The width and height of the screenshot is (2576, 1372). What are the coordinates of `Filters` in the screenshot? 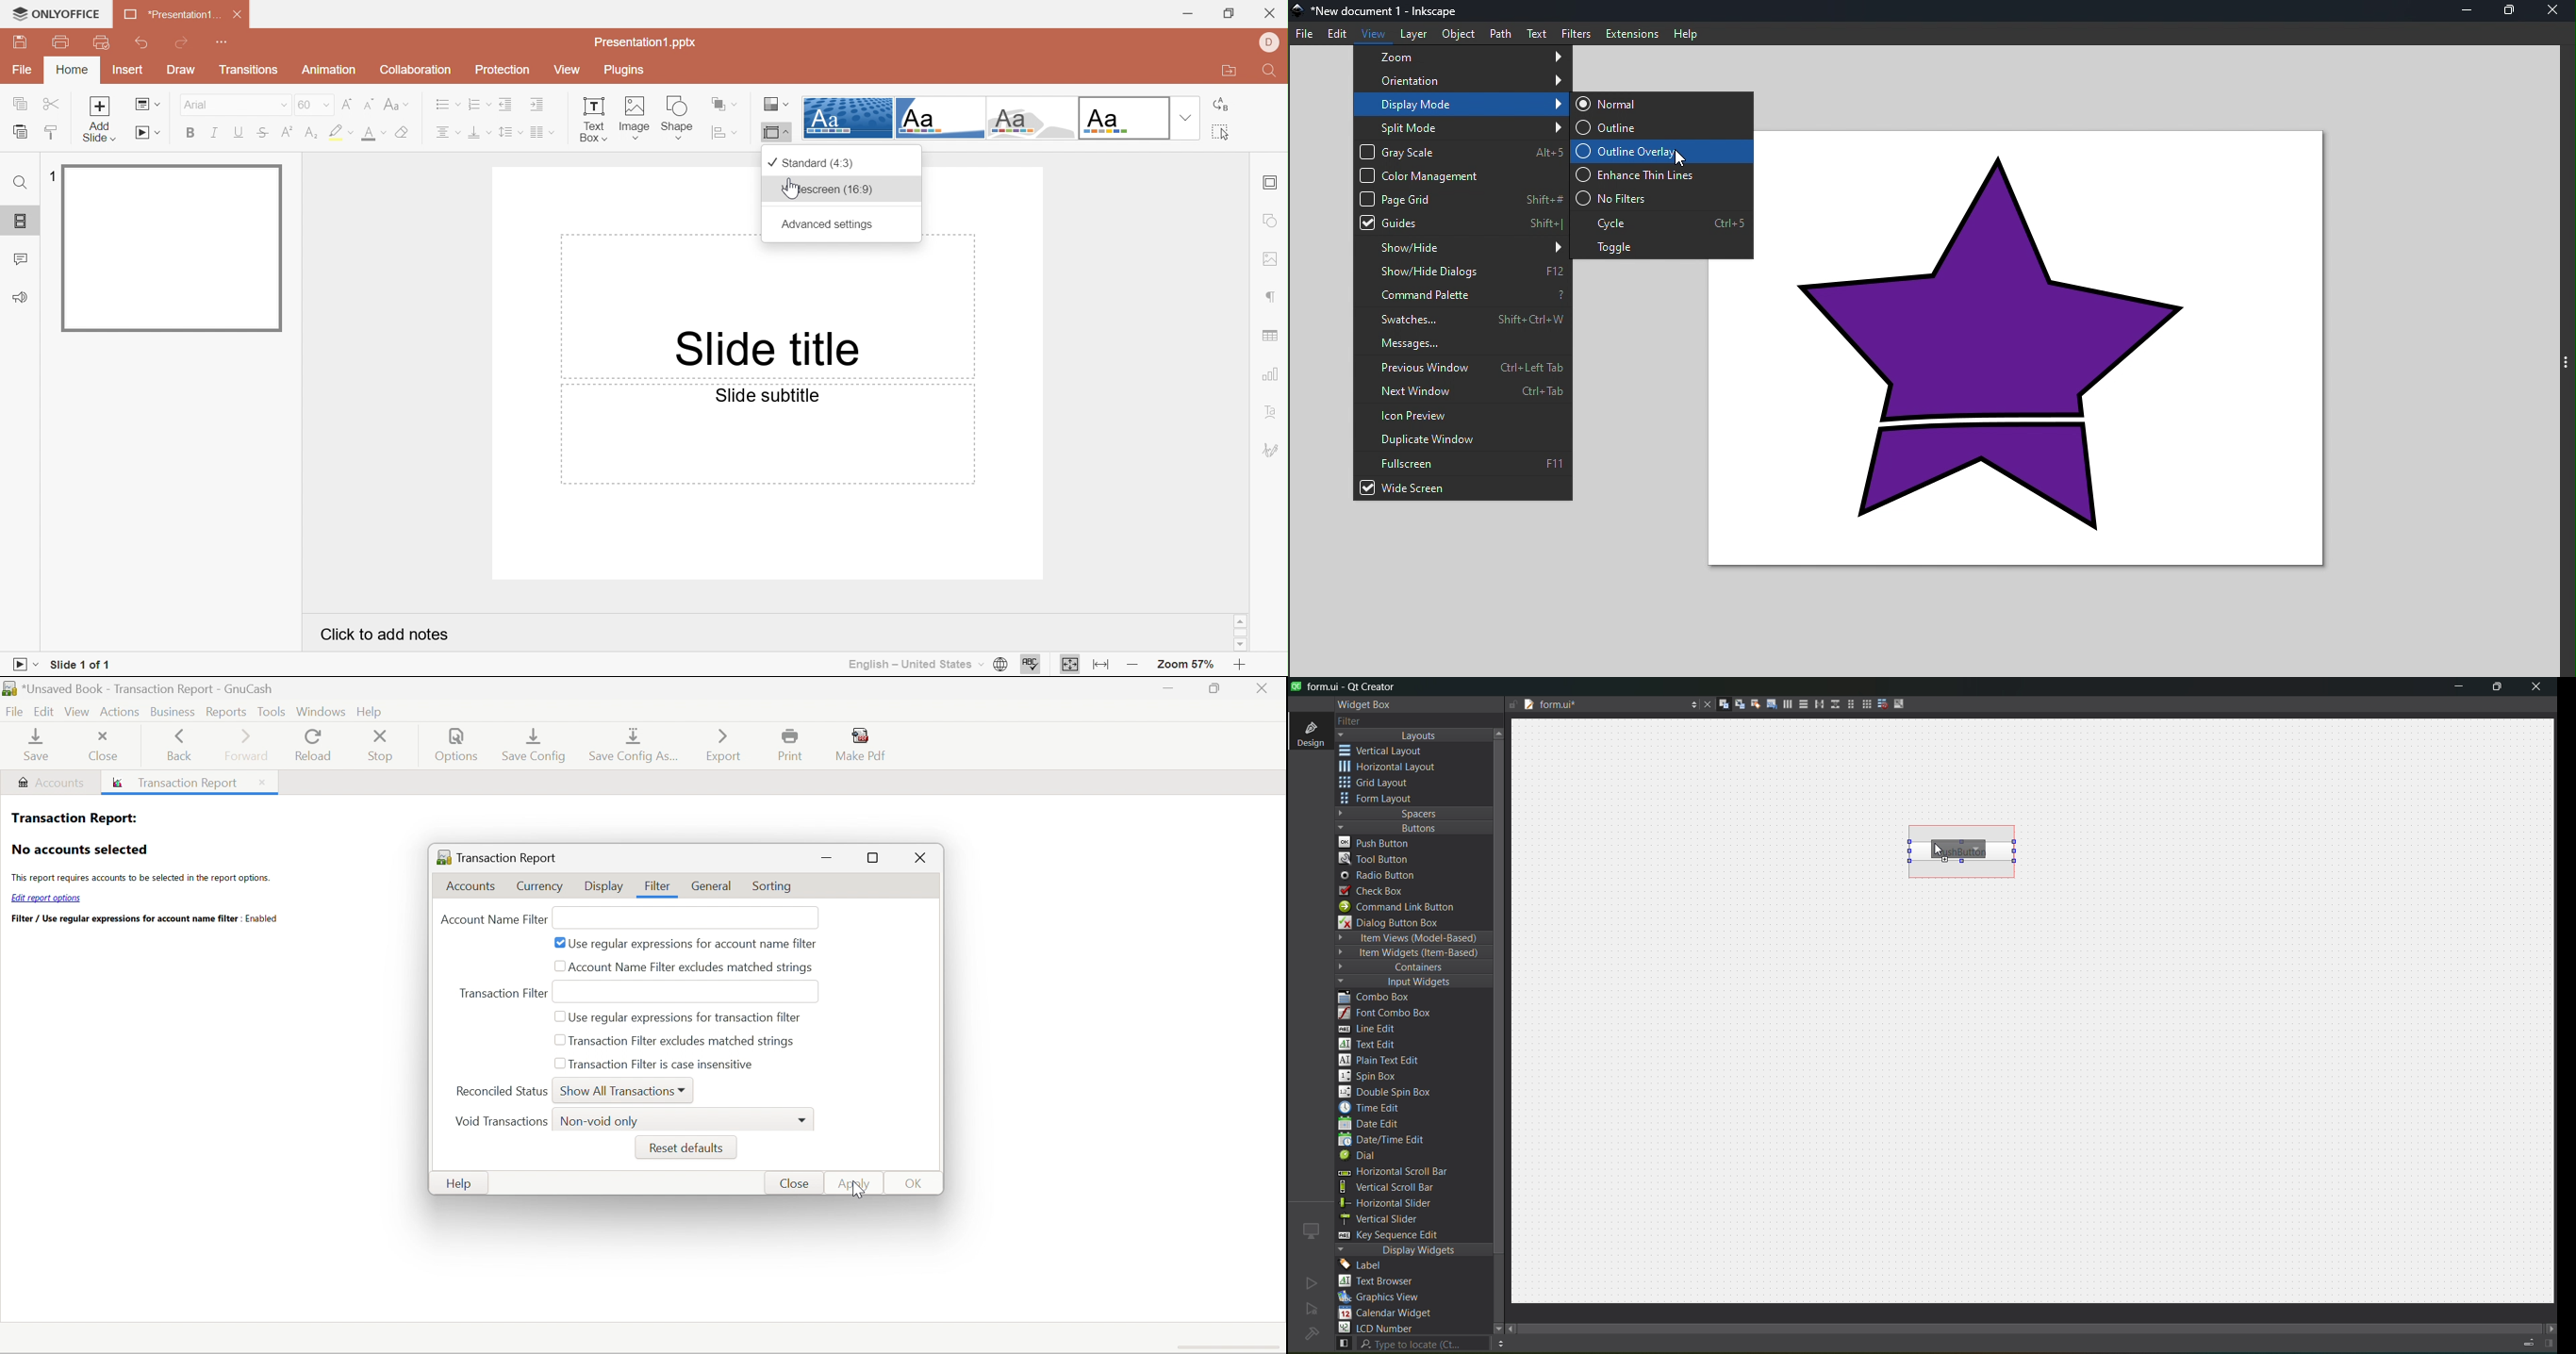 It's located at (1577, 32).